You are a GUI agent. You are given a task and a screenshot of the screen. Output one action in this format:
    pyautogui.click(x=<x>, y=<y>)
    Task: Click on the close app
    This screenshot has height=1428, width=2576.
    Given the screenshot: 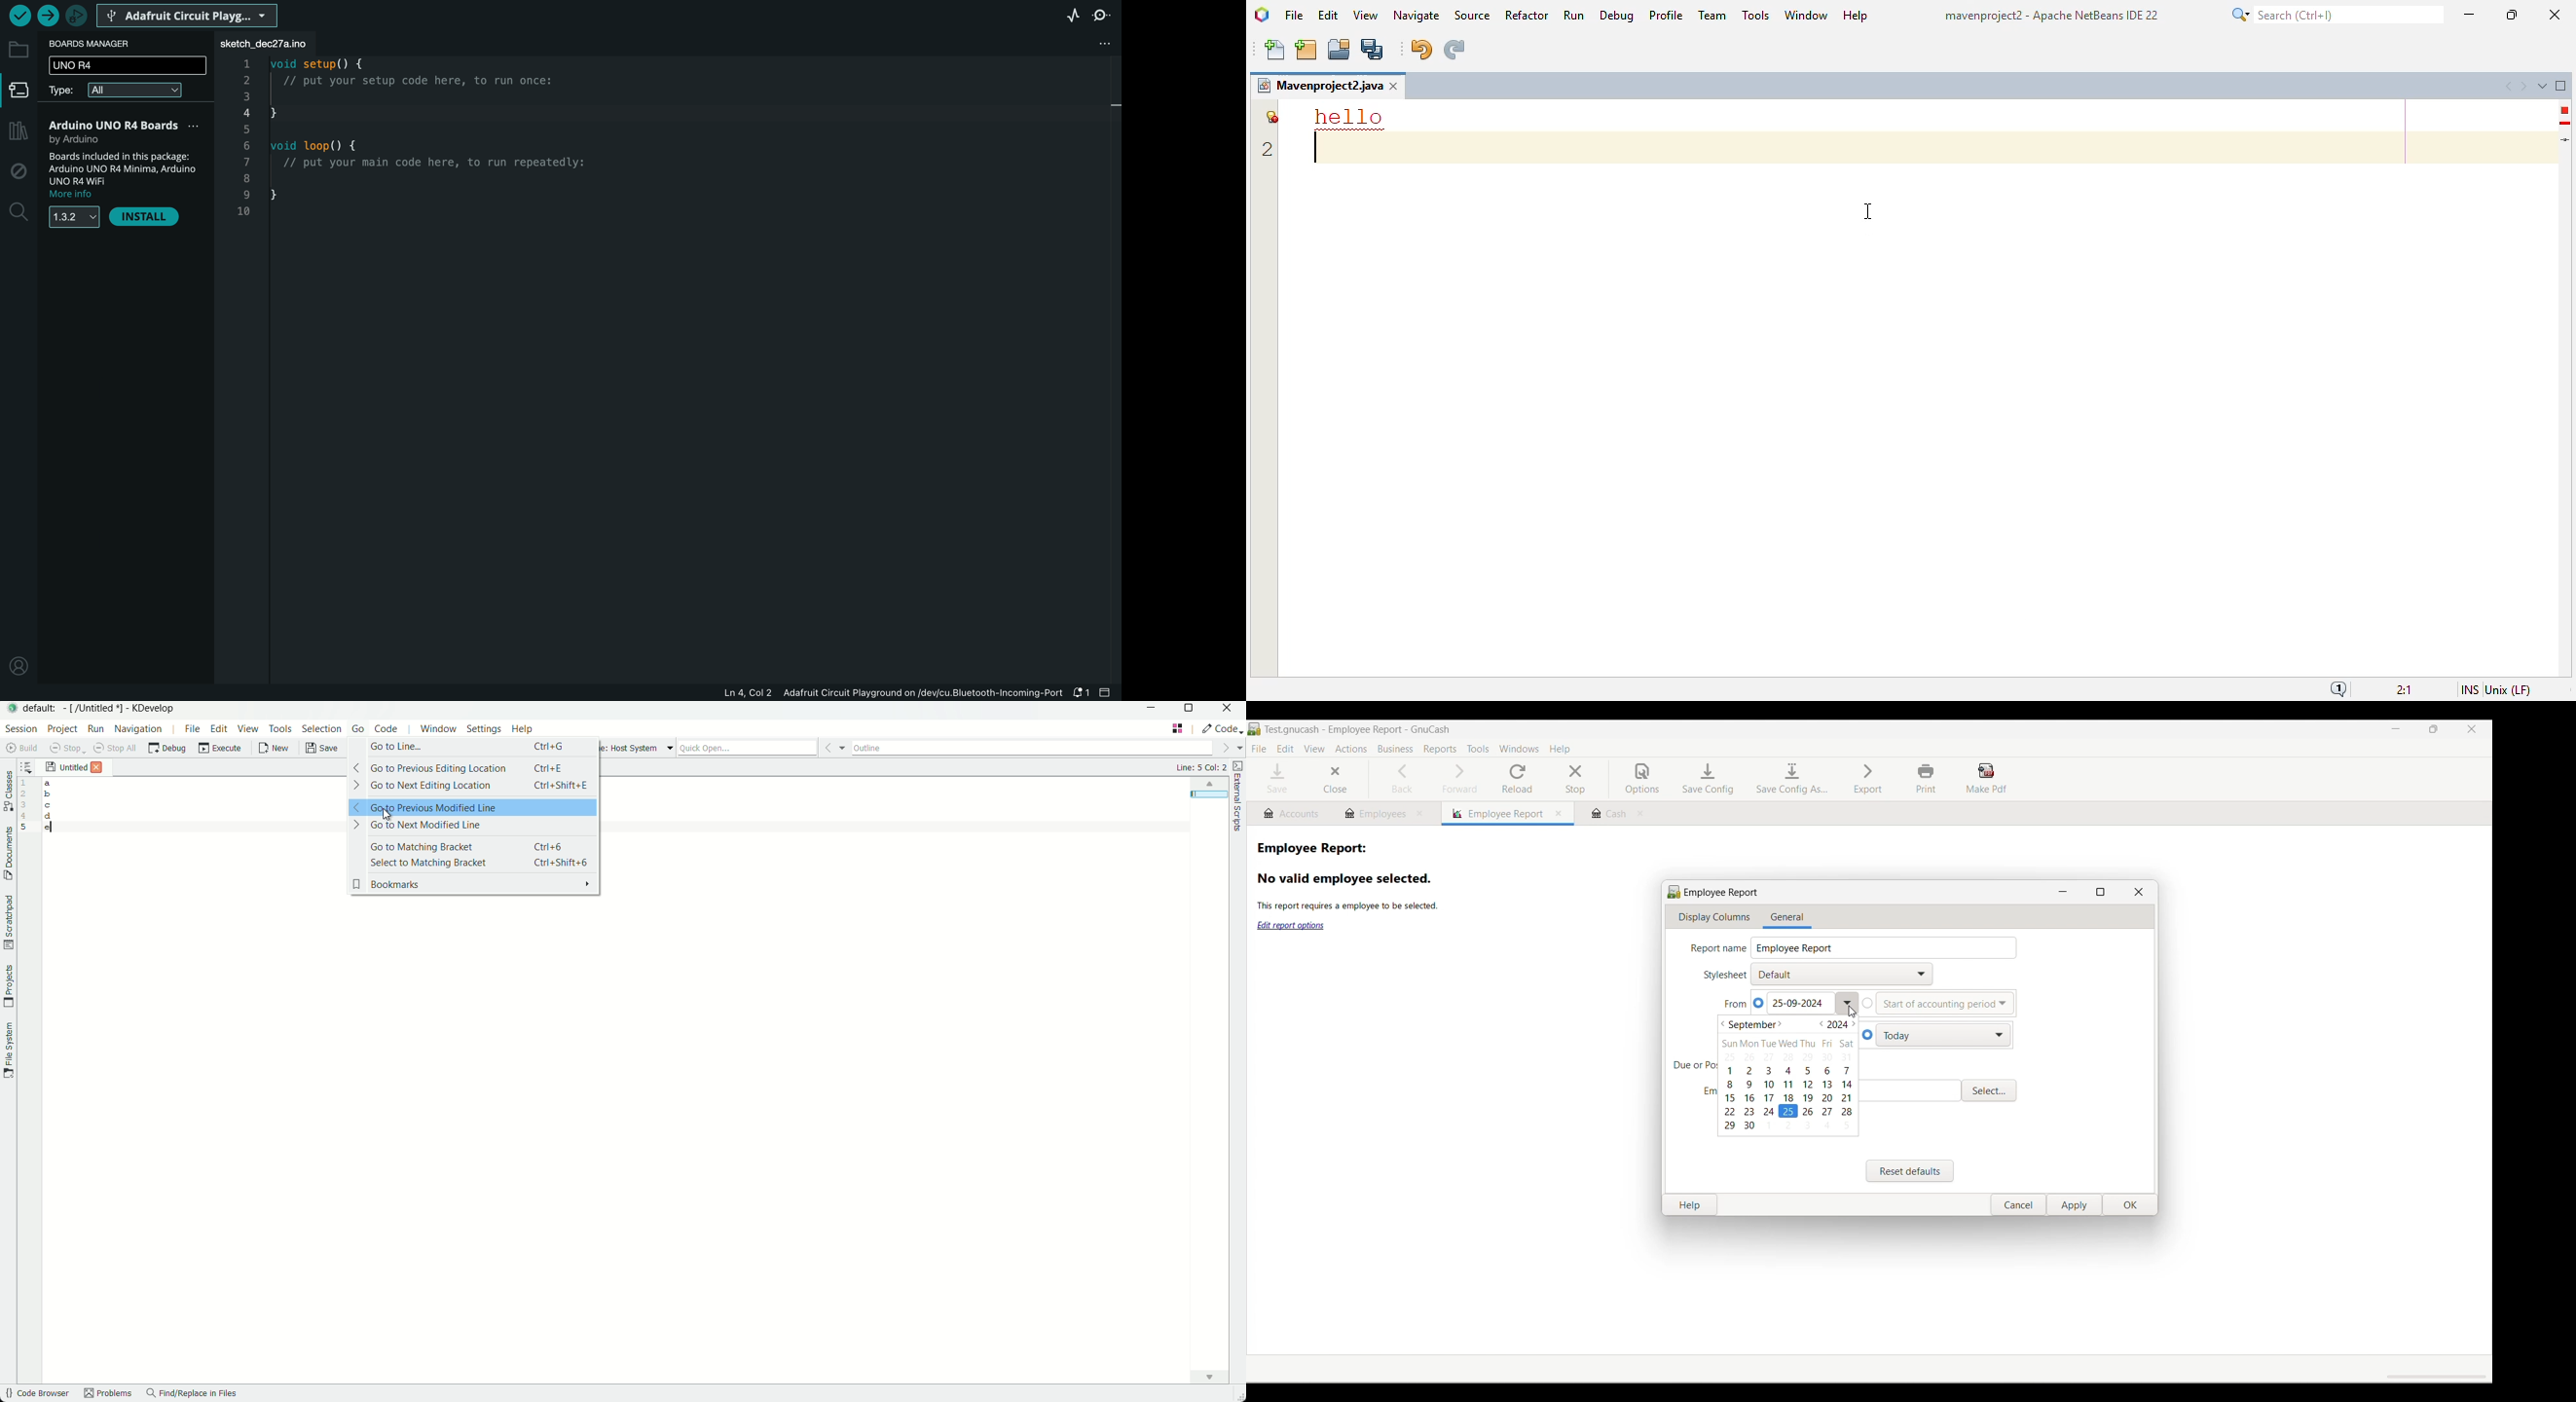 What is the action you would take?
    pyautogui.click(x=1229, y=710)
    